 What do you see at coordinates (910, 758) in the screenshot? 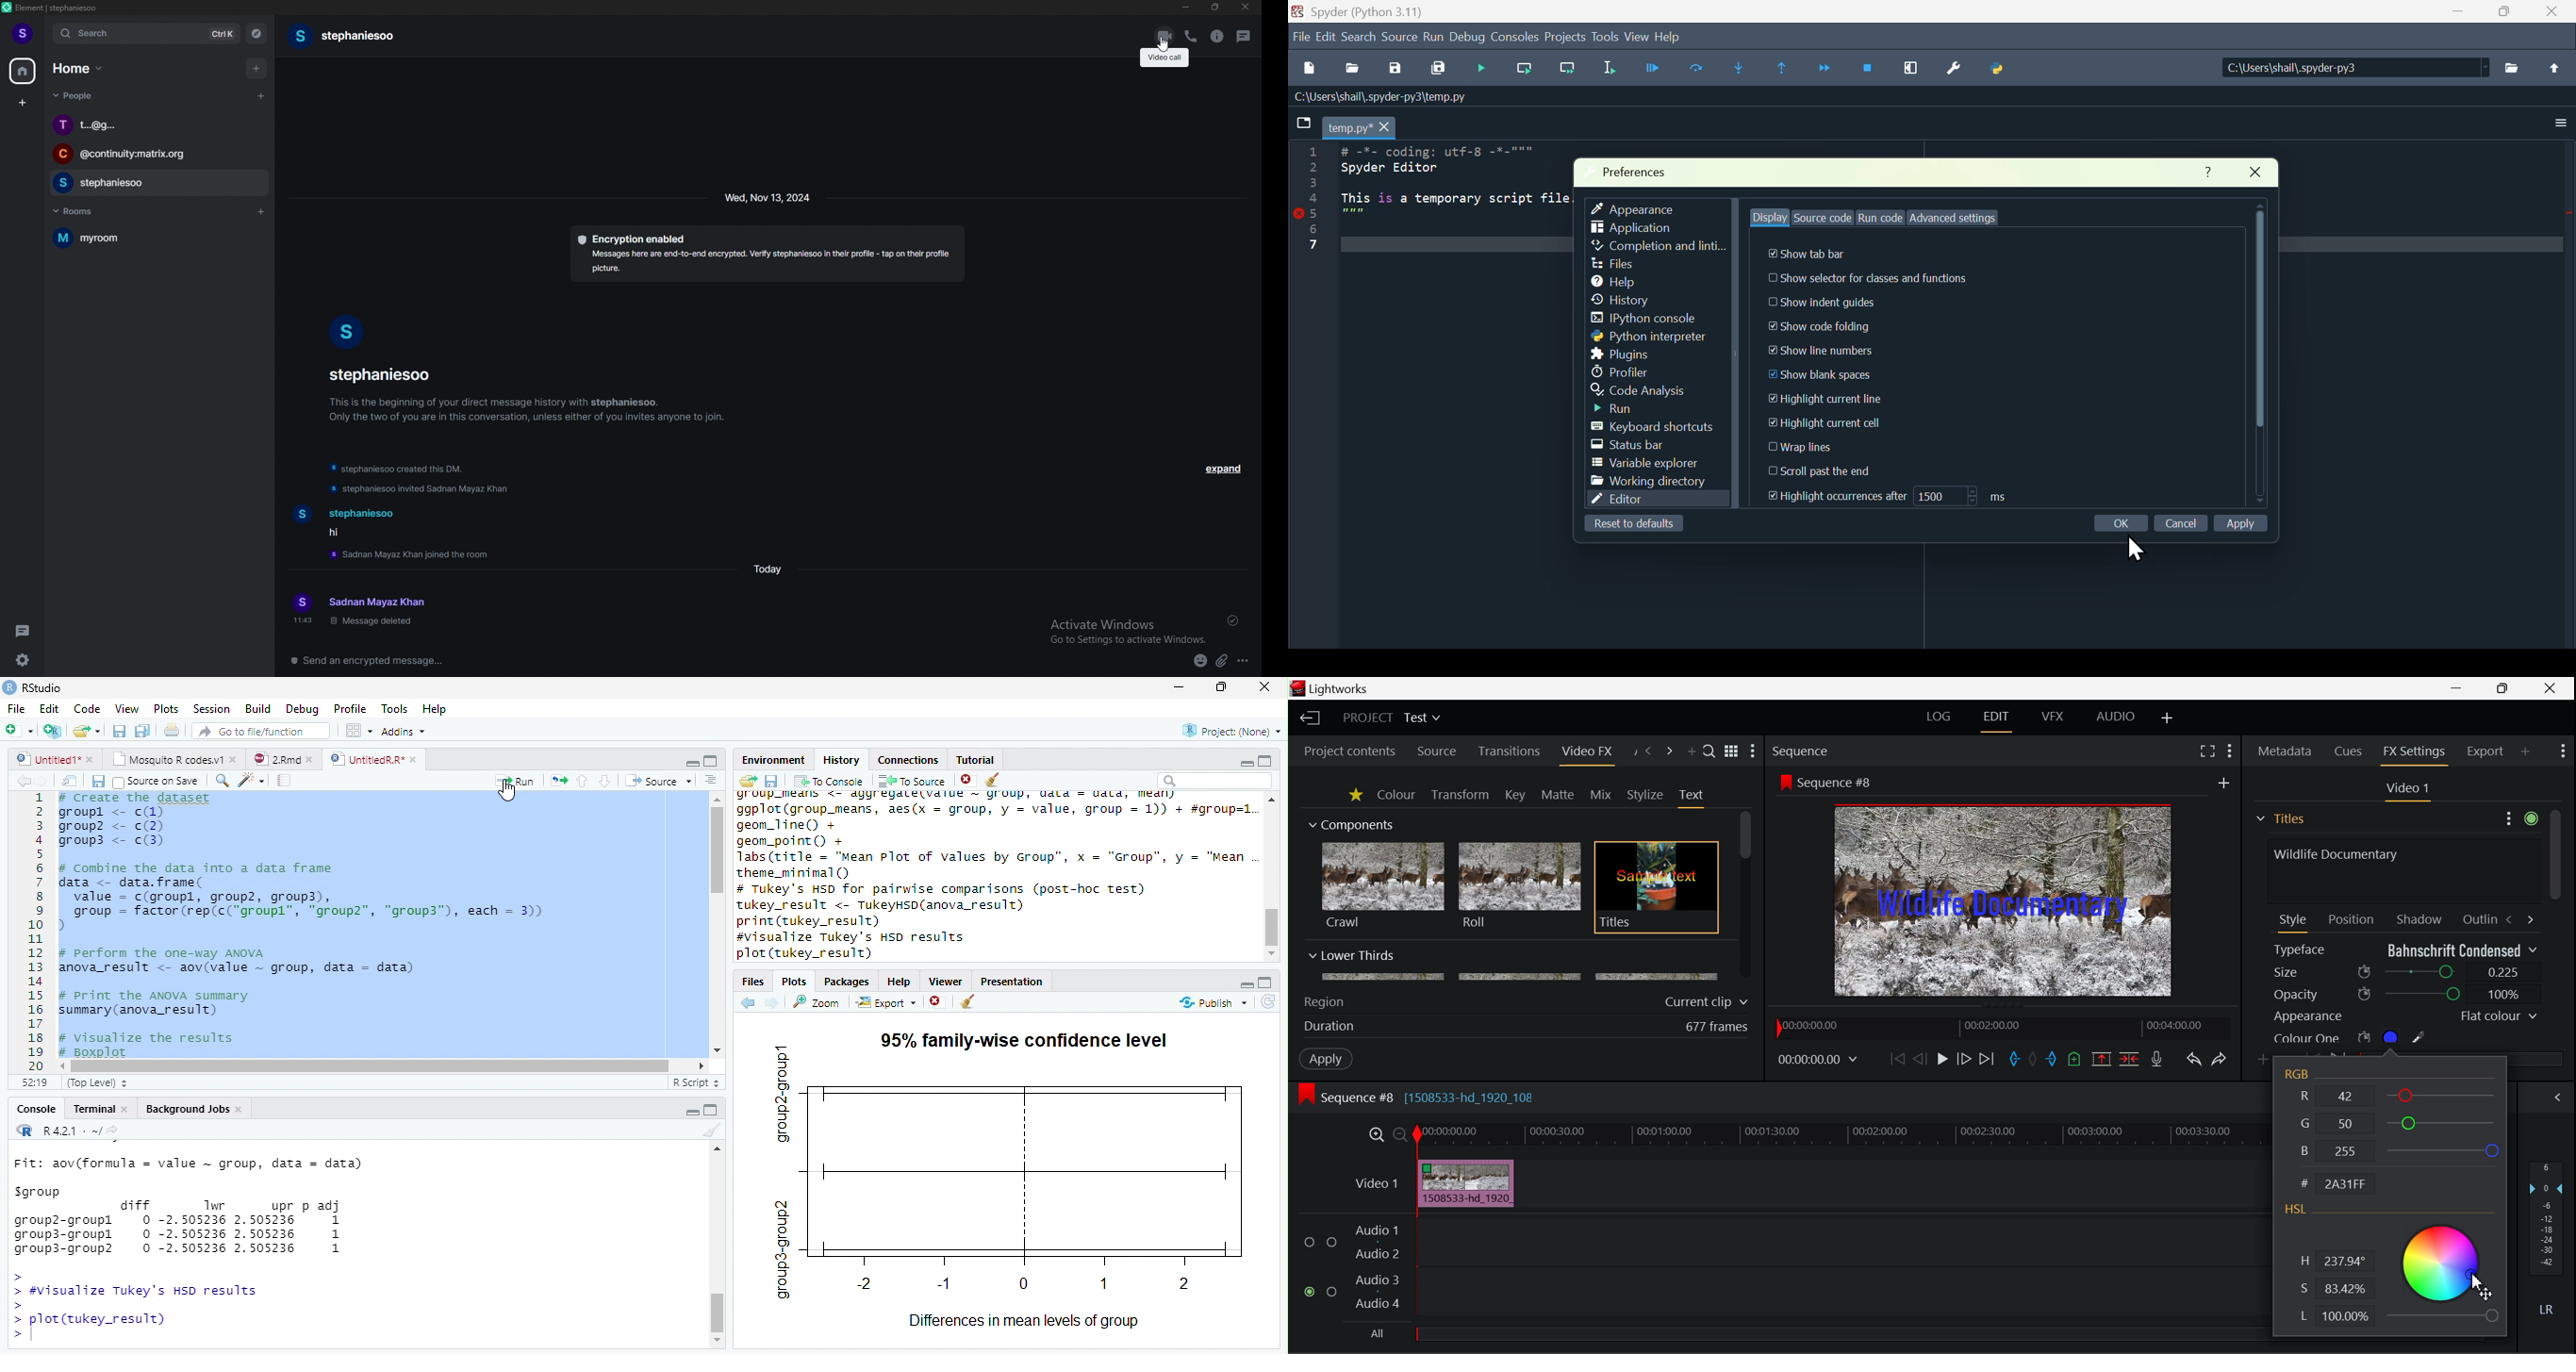
I see `Connections` at bounding box center [910, 758].